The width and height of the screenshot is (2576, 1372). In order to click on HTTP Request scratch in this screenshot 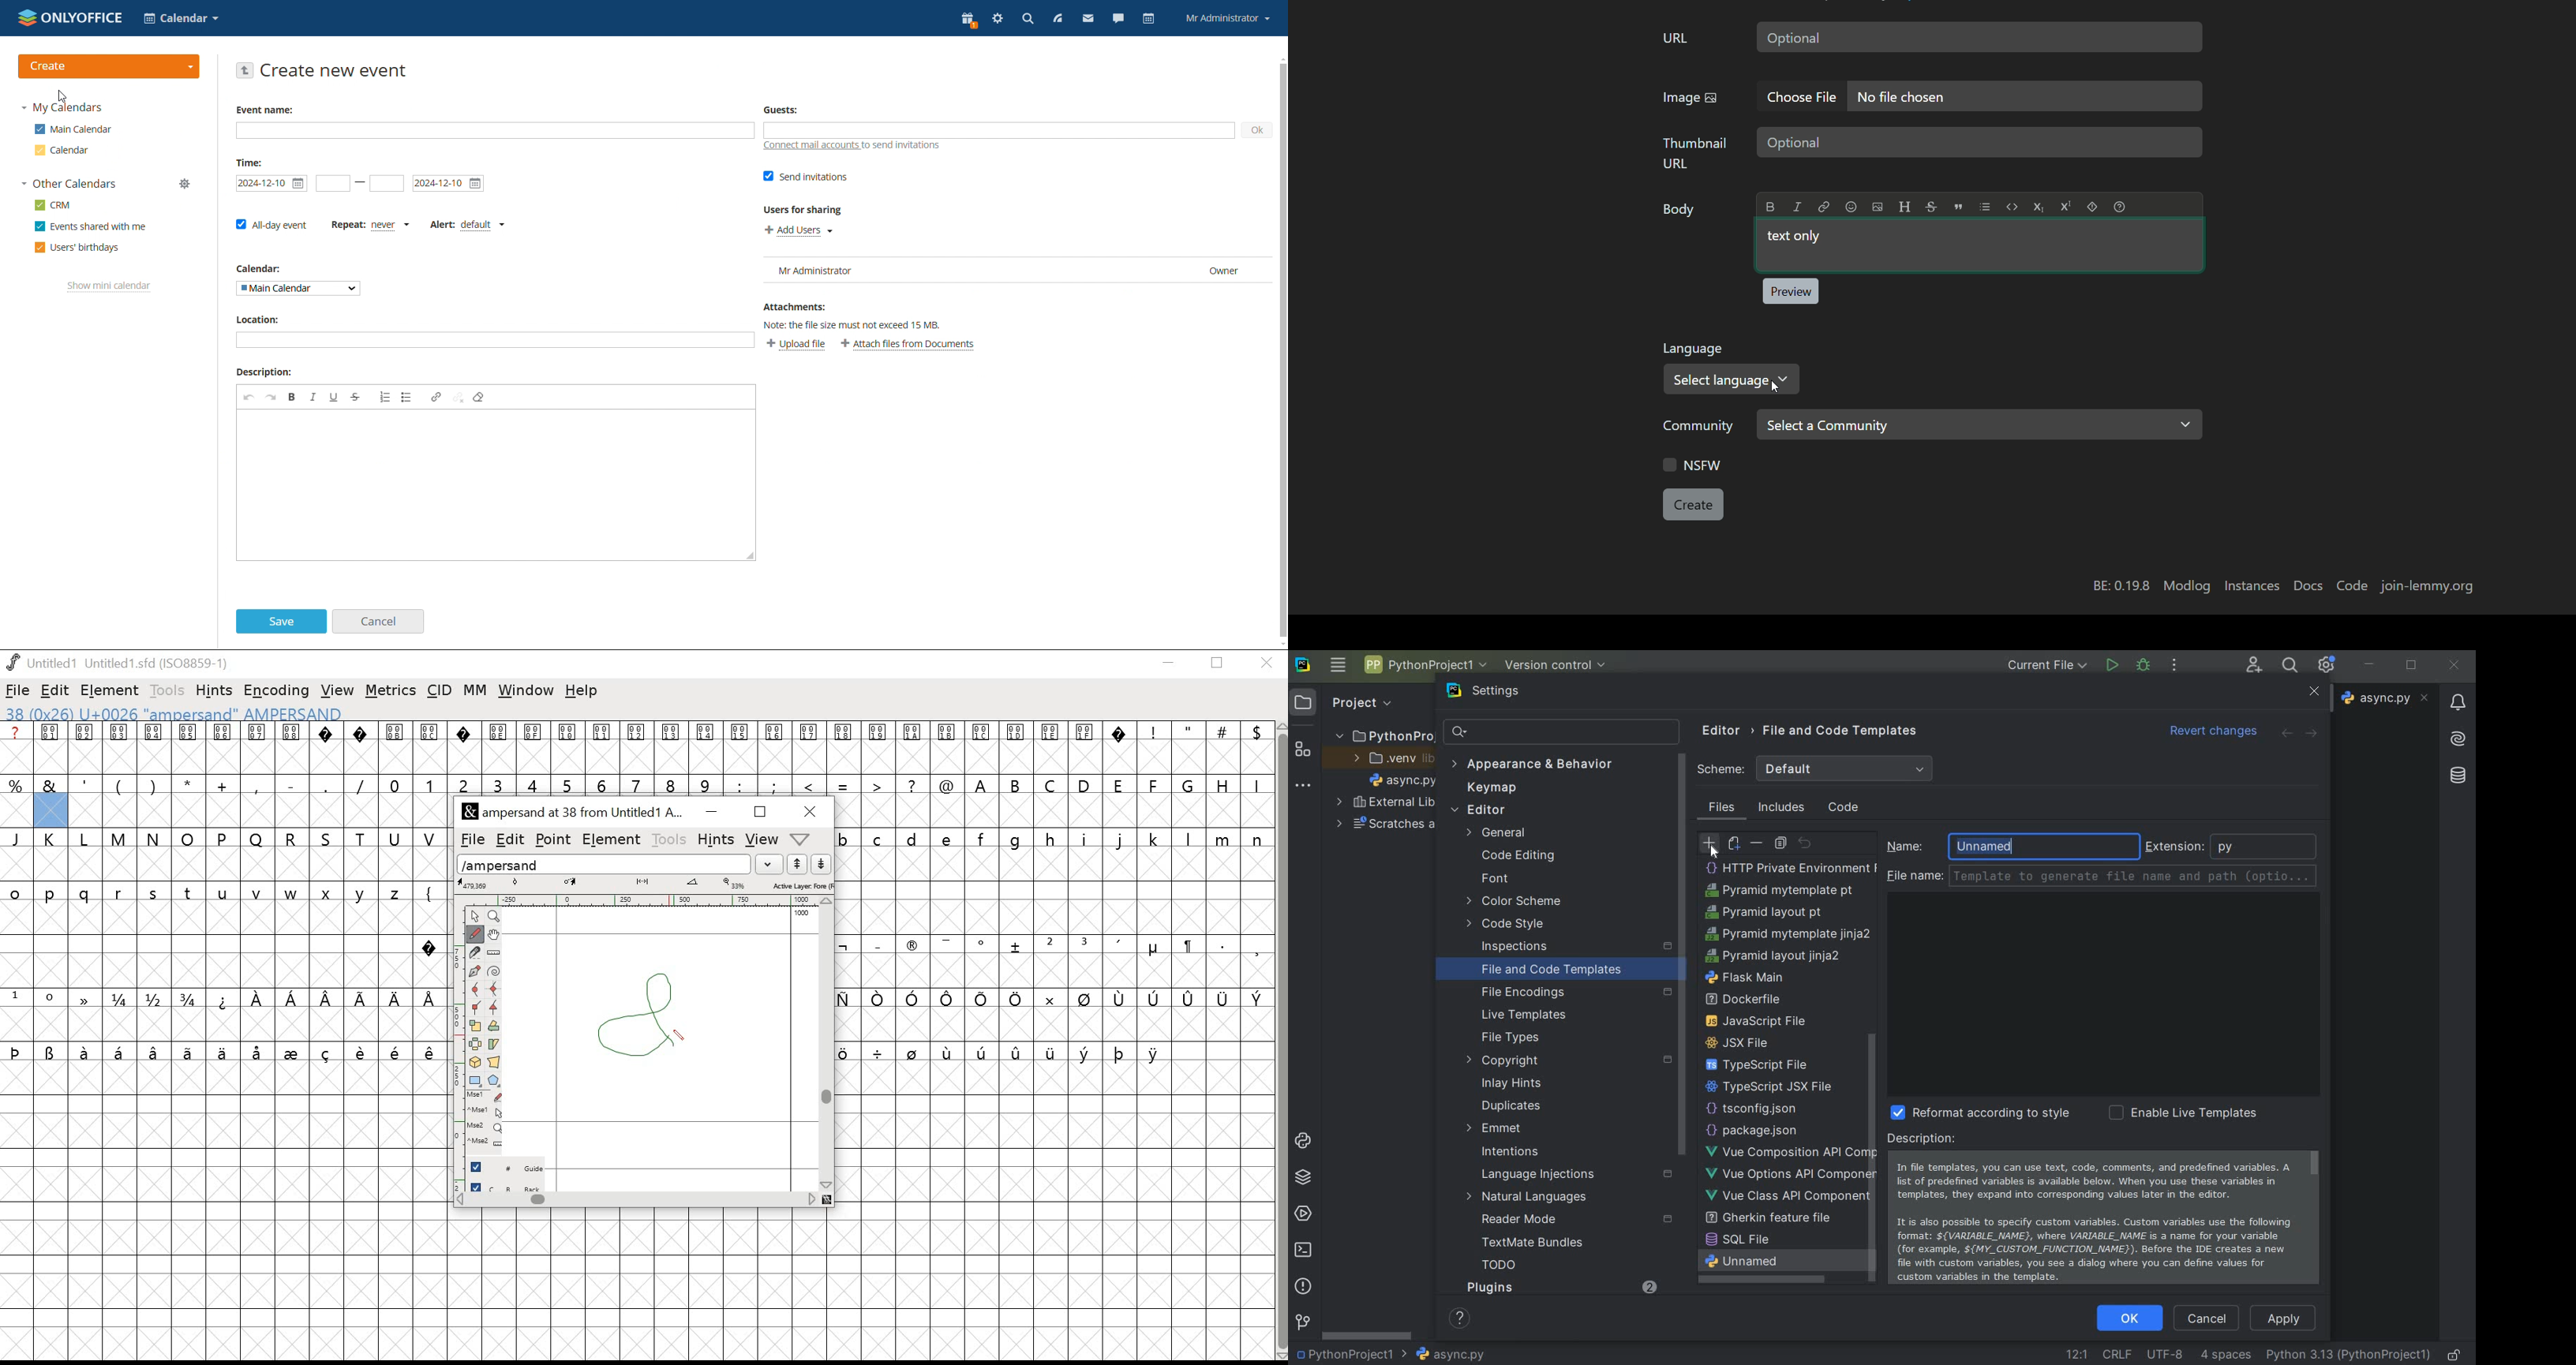, I will do `click(1778, 1129)`.